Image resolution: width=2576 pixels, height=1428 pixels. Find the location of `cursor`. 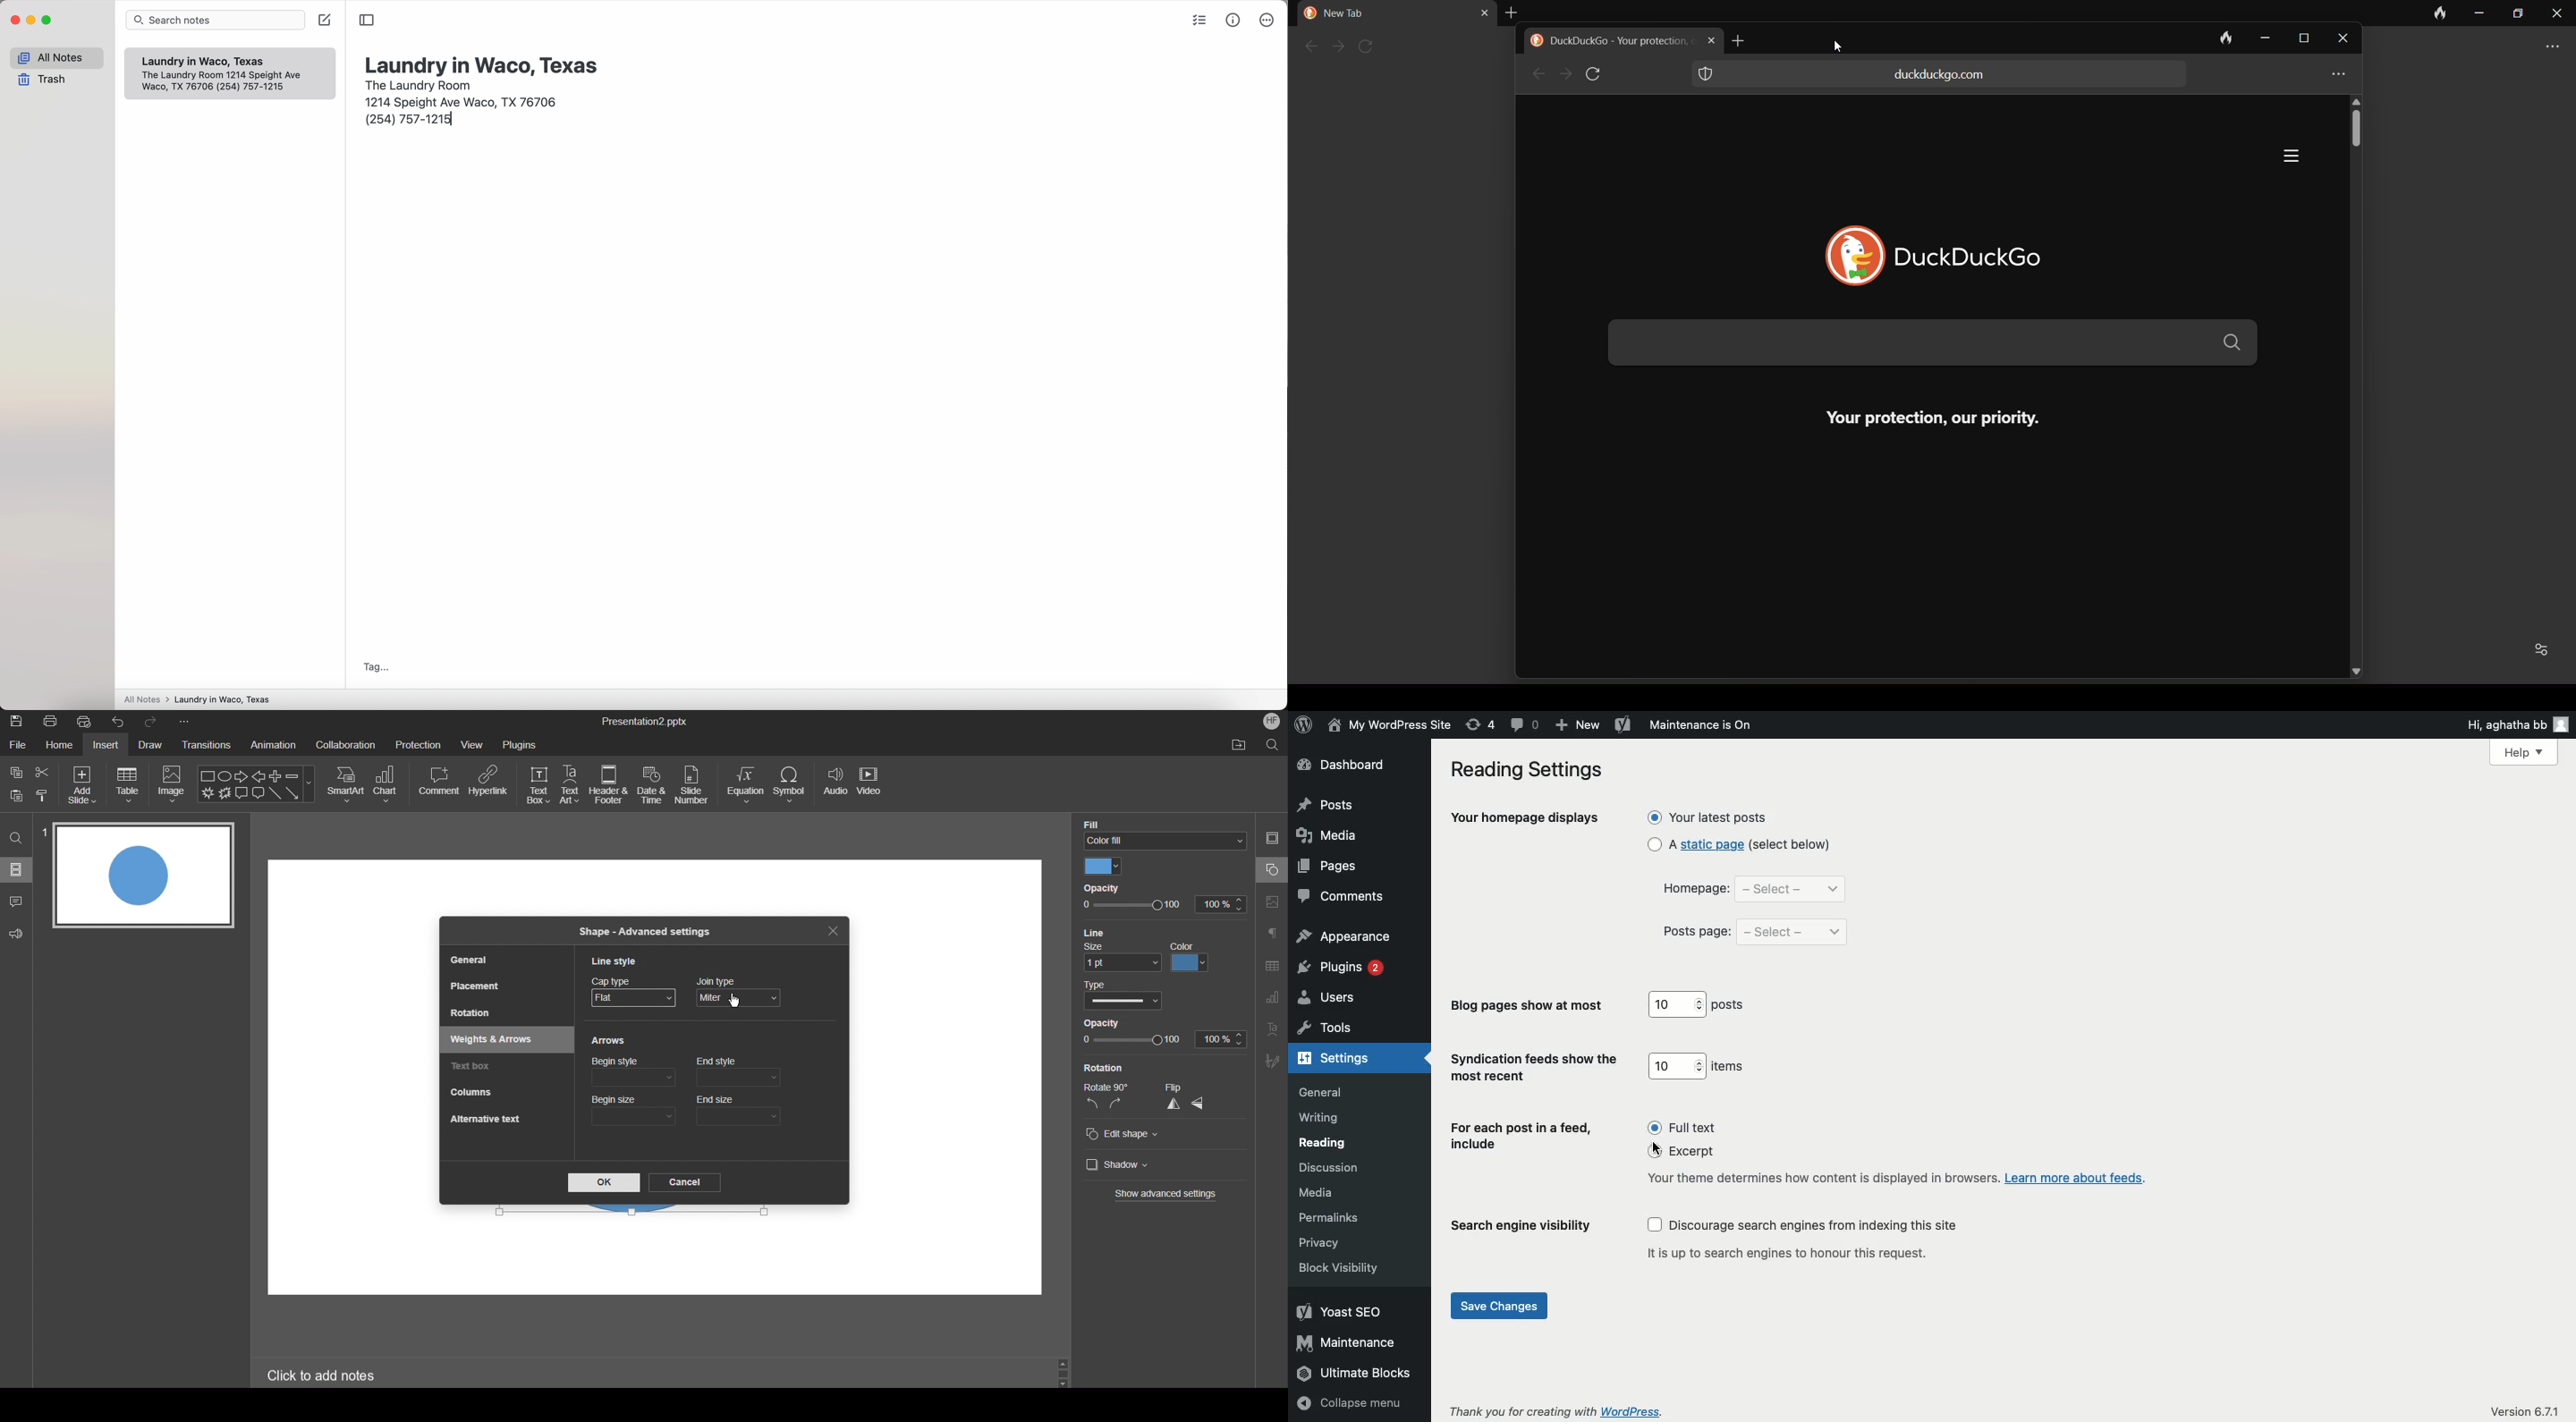

cursor is located at coordinates (1845, 48).